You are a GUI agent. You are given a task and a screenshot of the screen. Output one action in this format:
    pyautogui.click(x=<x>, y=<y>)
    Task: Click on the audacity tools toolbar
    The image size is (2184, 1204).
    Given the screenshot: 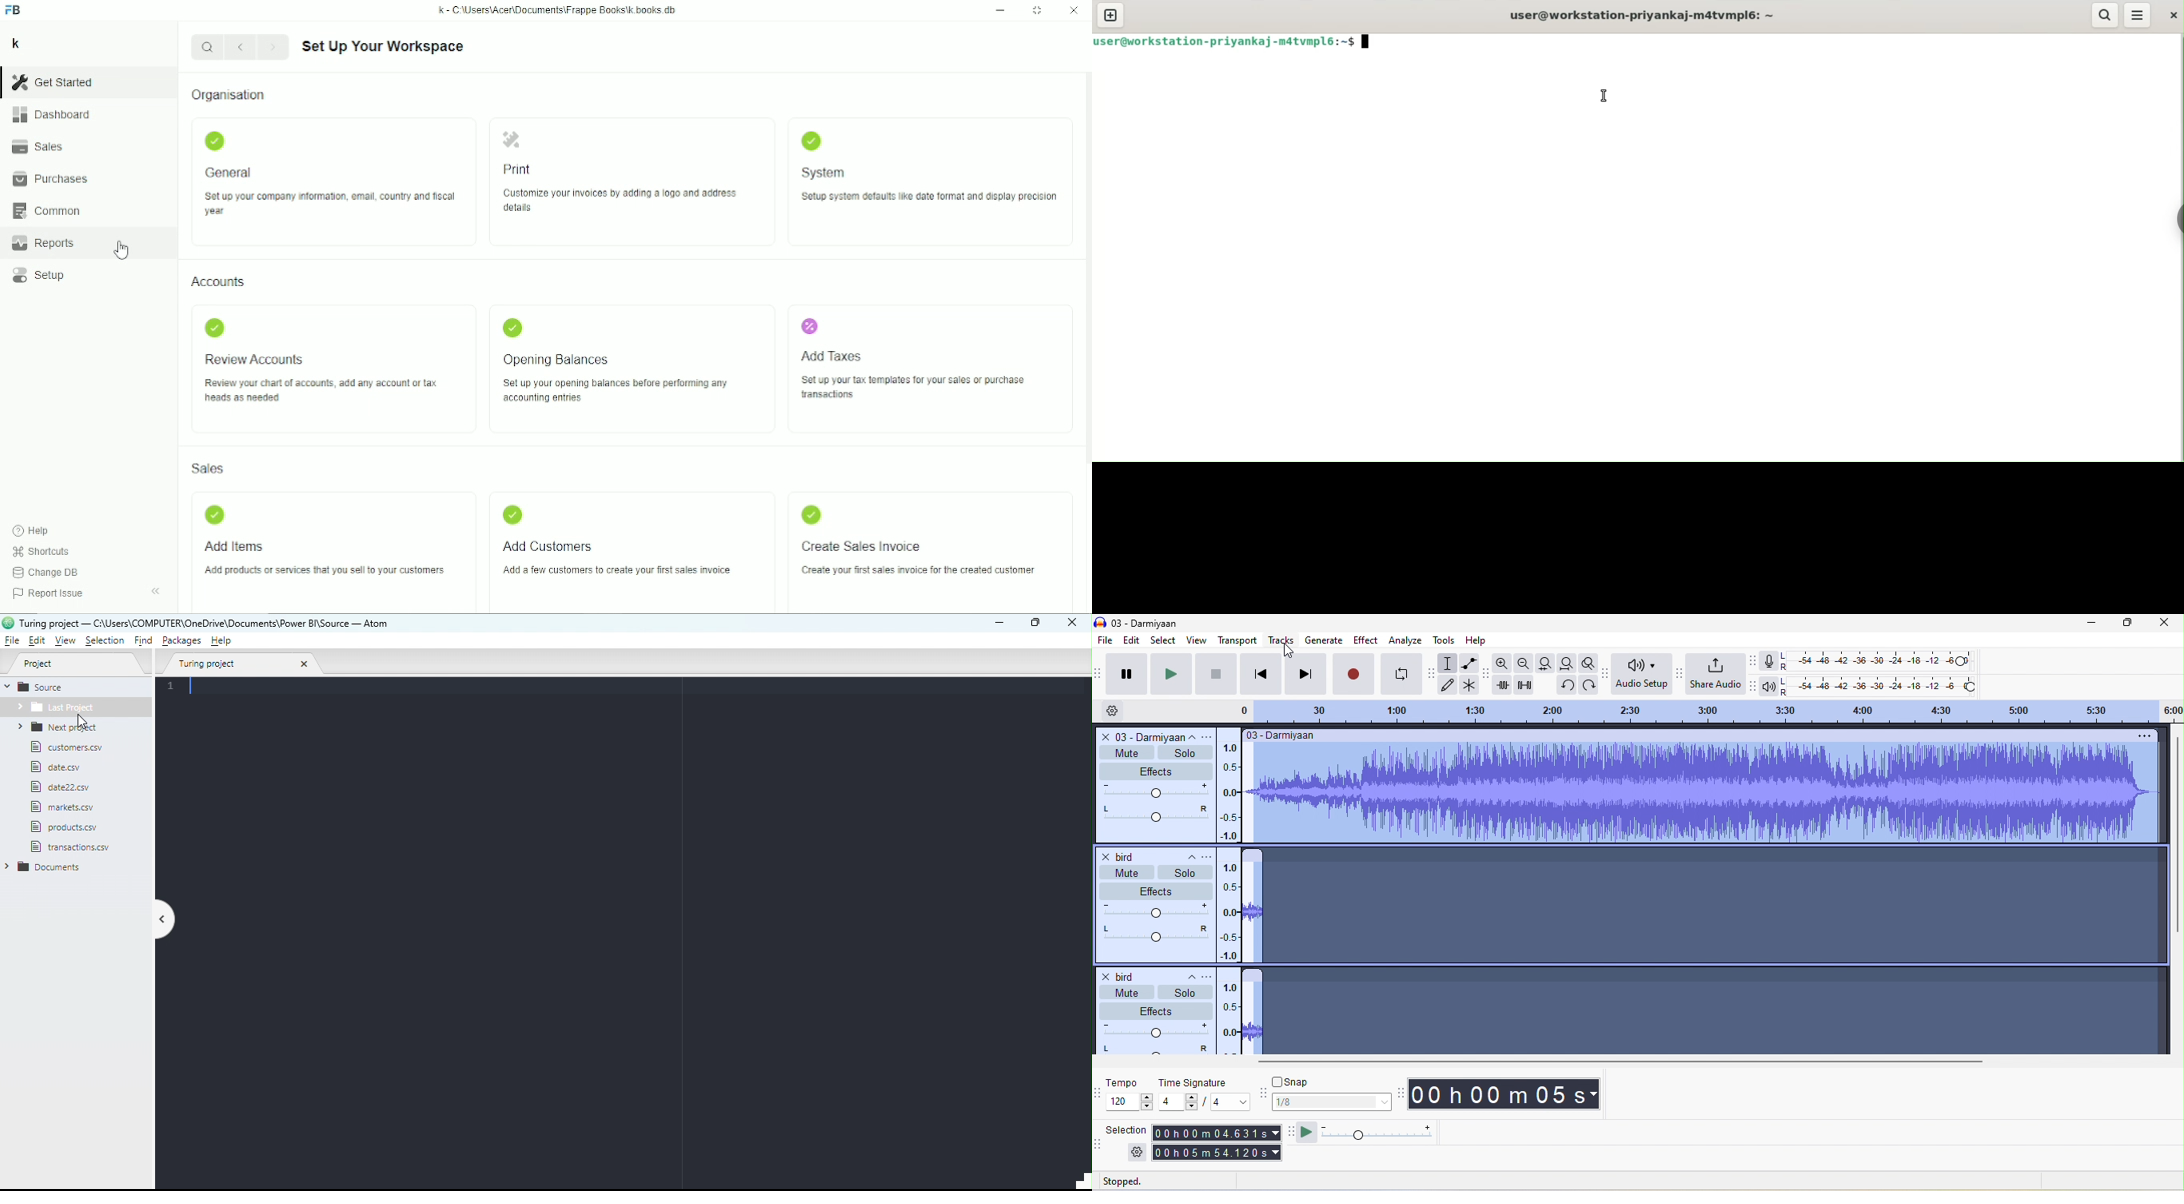 What is the action you would take?
    pyautogui.click(x=1433, y=674)
    